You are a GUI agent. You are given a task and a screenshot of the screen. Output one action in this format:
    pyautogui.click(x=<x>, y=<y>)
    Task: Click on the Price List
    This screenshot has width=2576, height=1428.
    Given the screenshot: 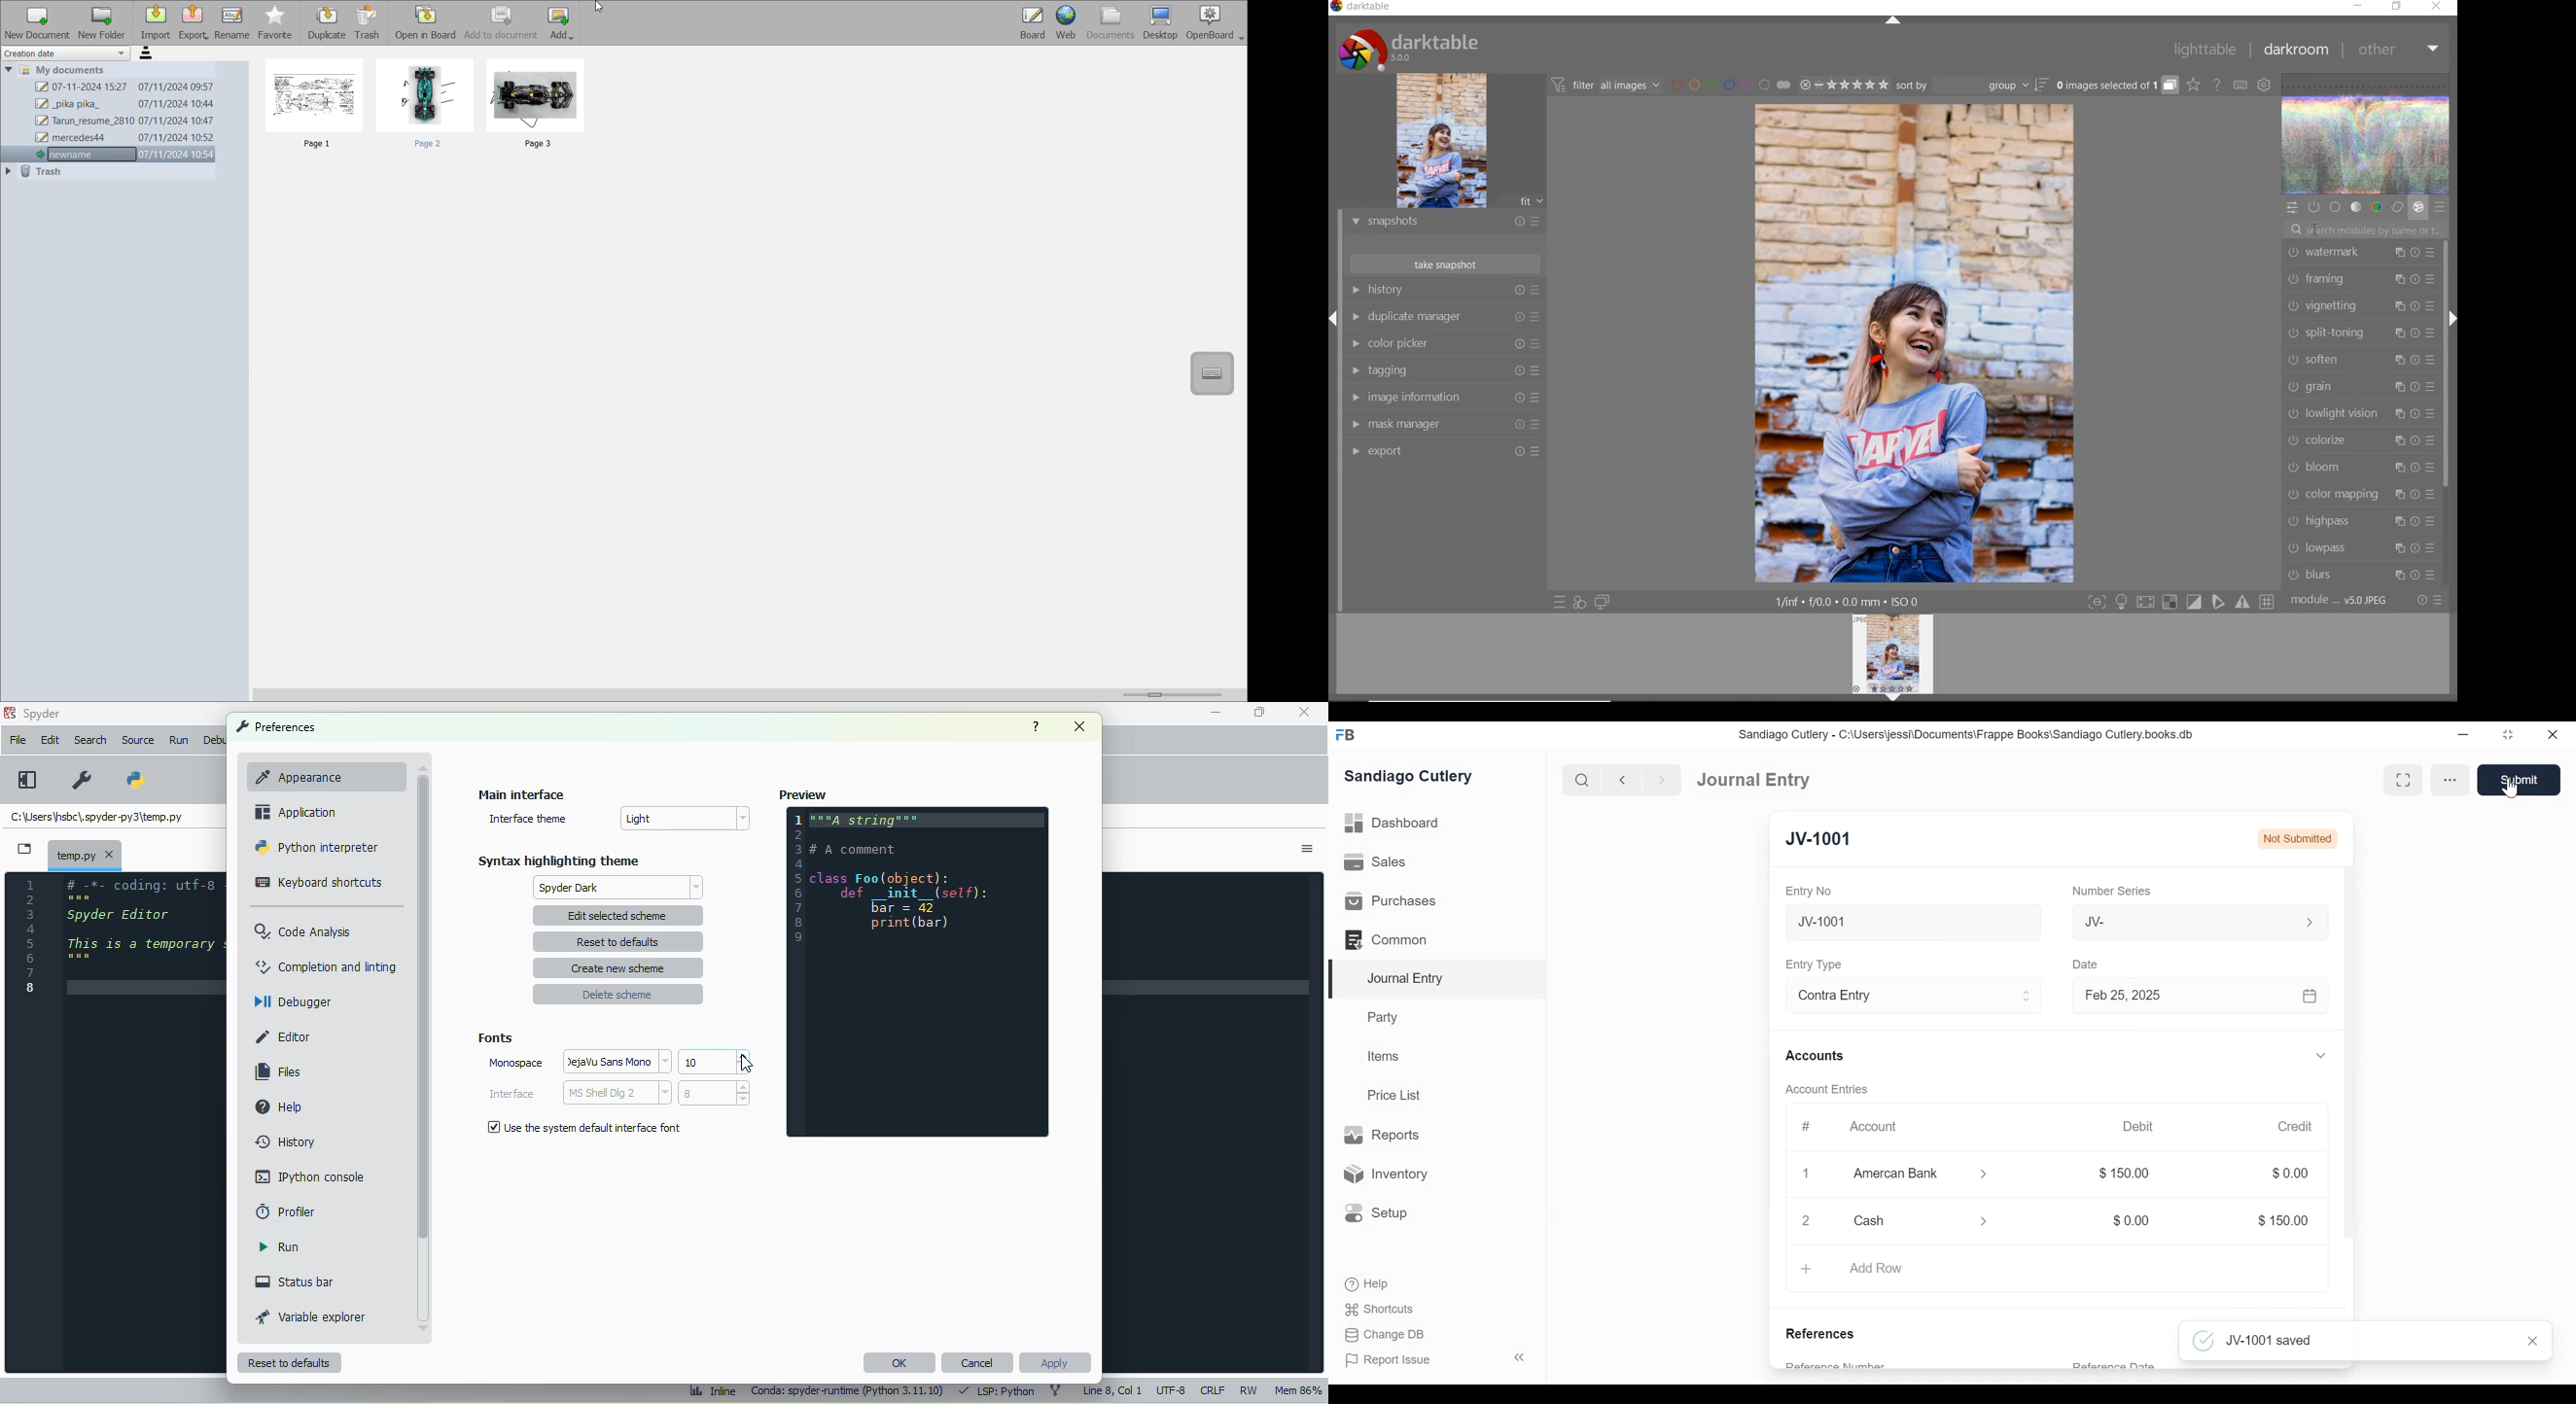 What is the action you would take?
    pyautogui.click(x=1399, y=1095)
    